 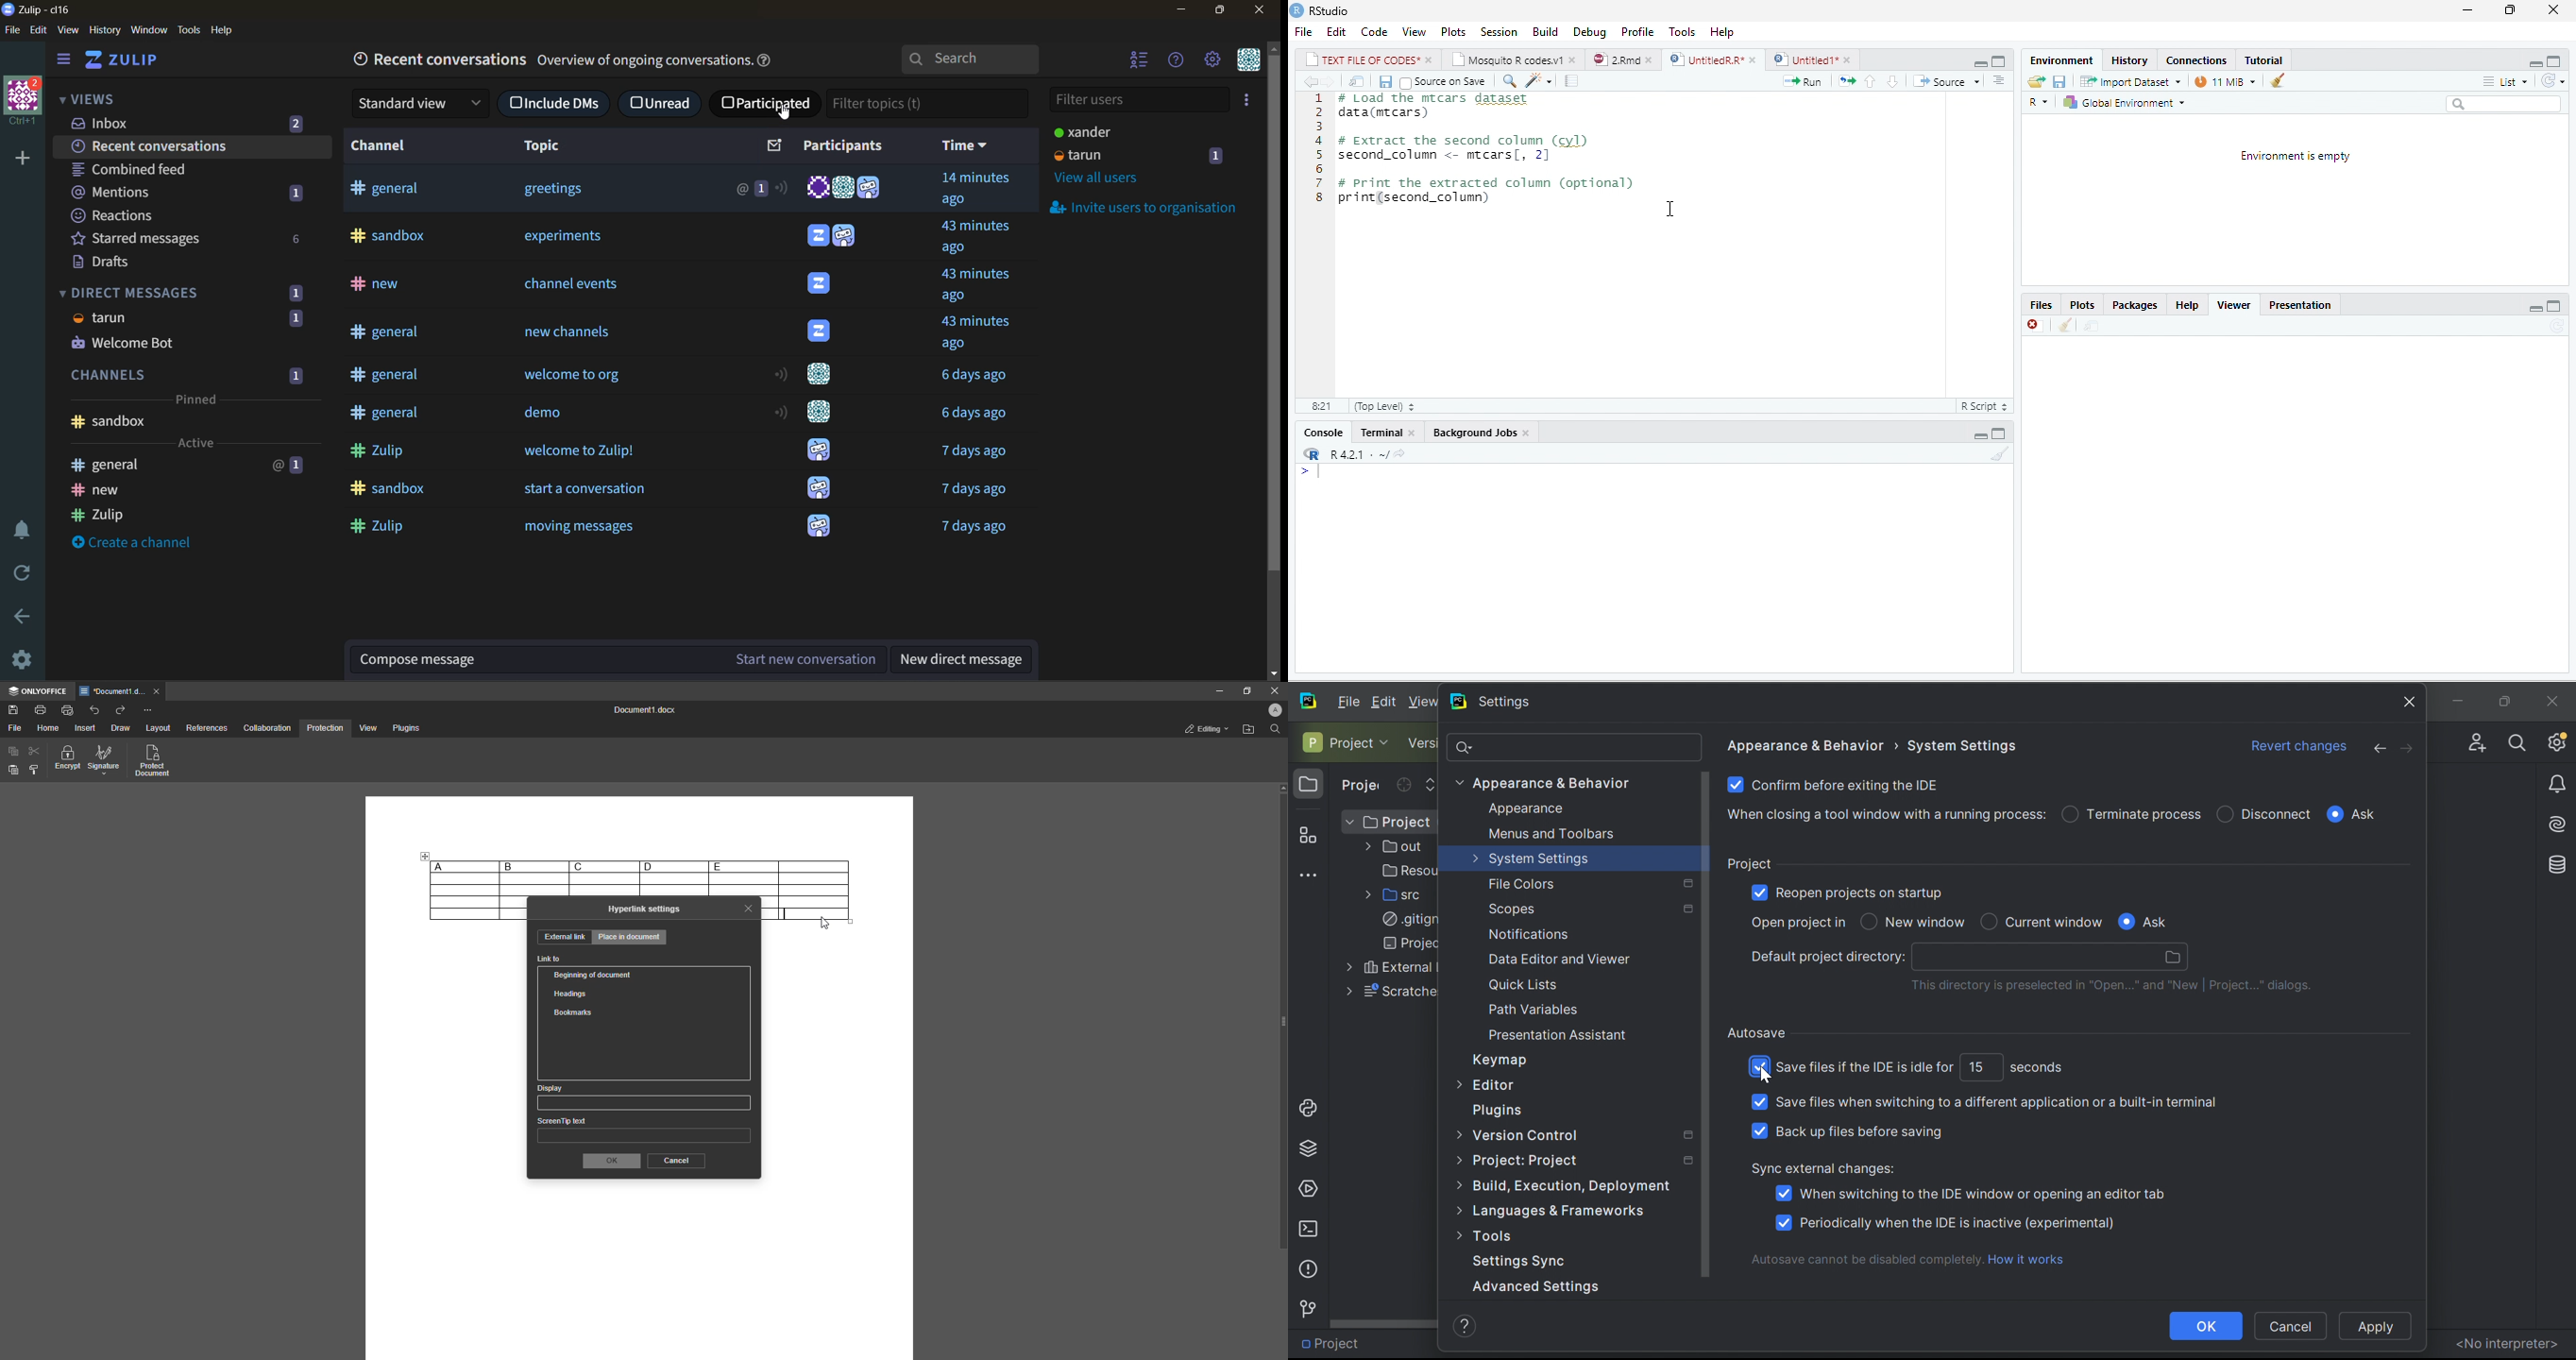 I want to click on active status, so click(x=781, y=374).